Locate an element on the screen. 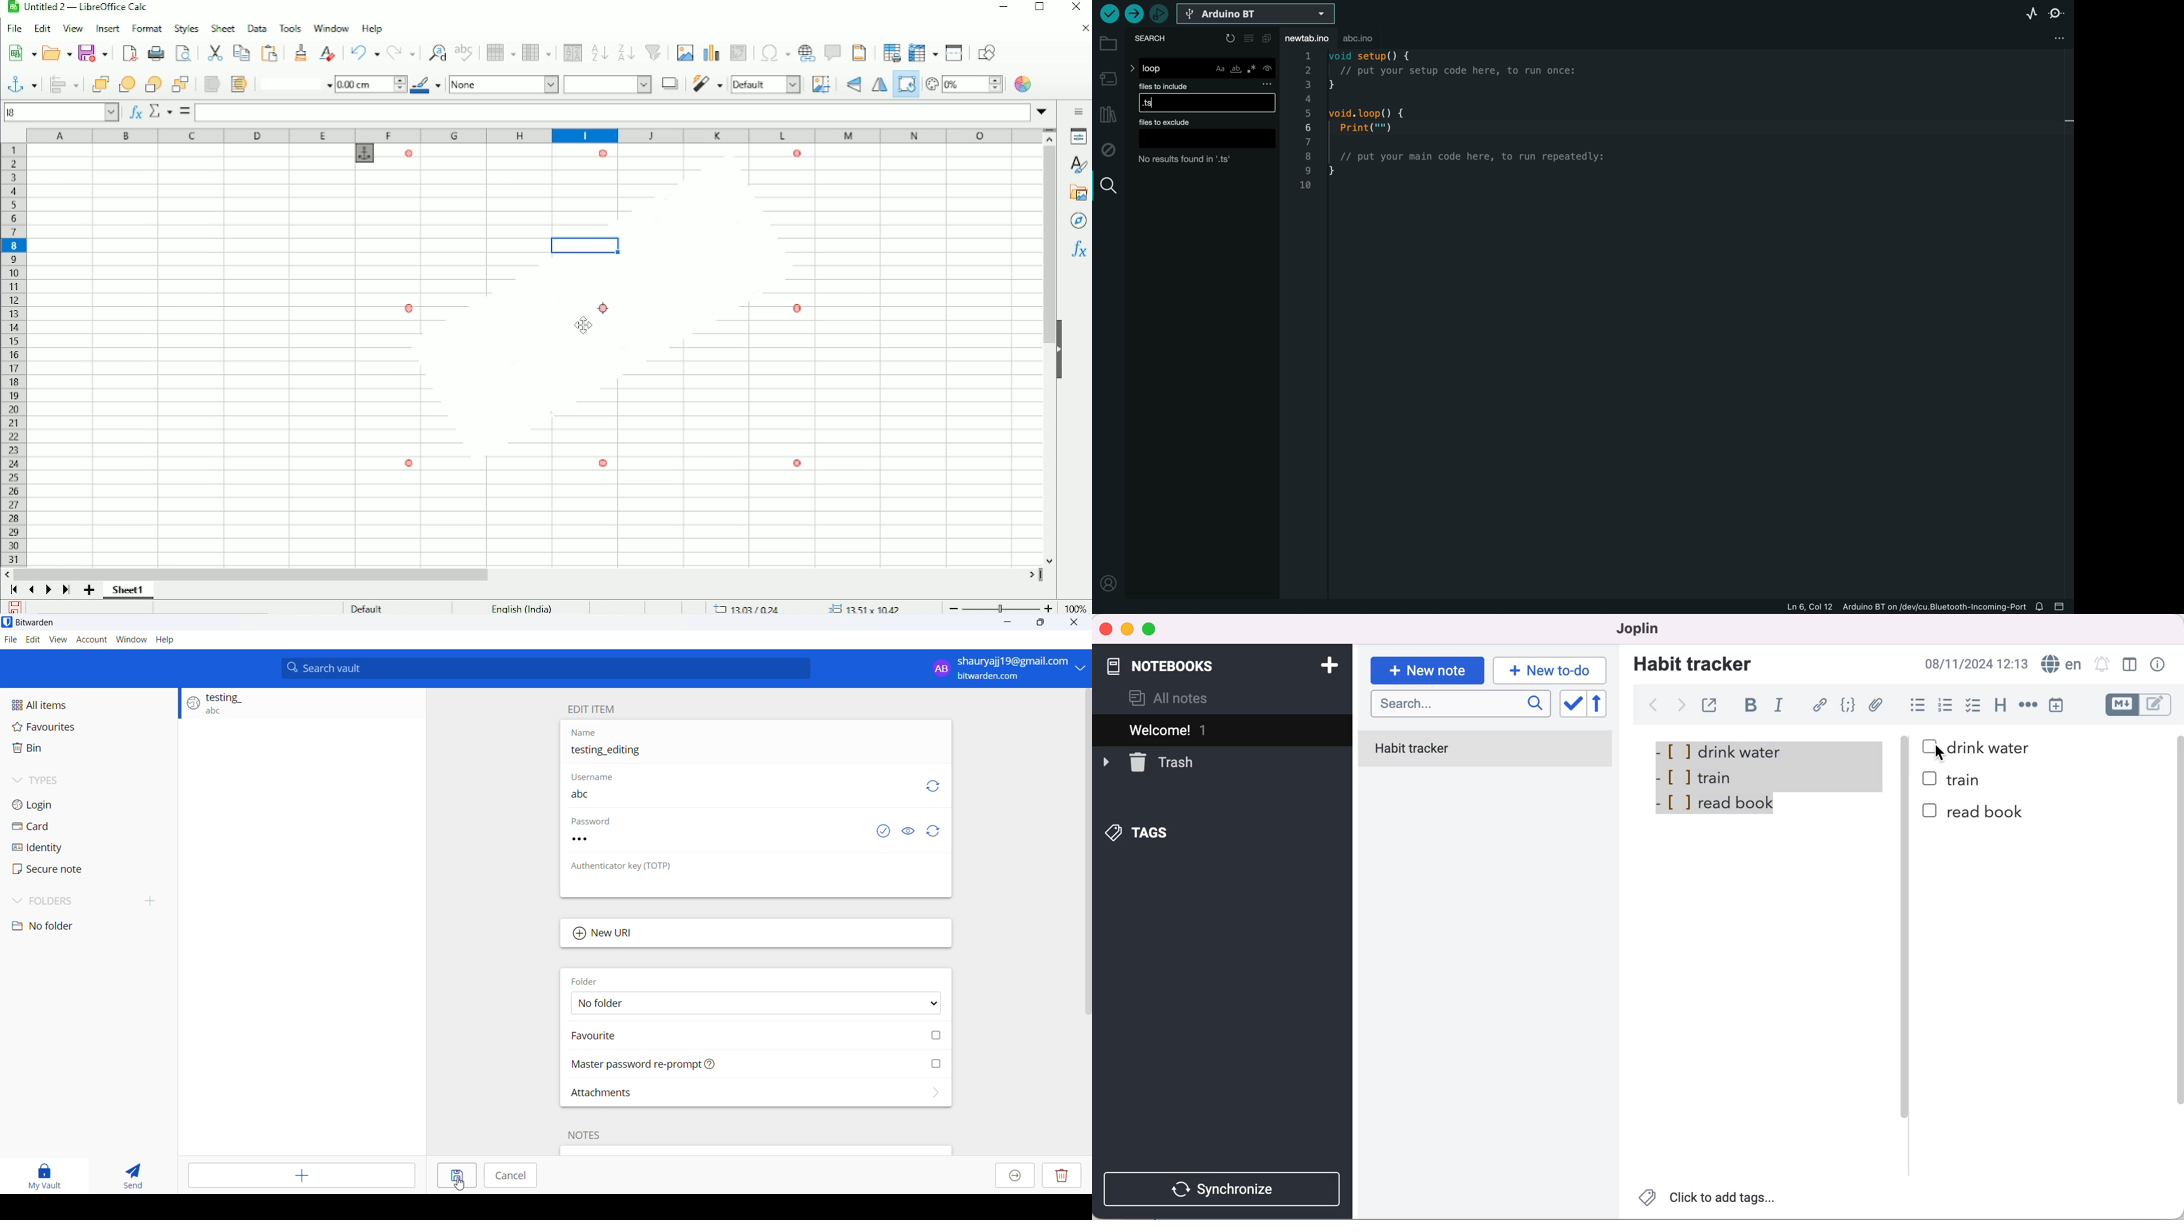 Image resolution: width=2184 pixels, height=1232 pixels. Format is located at coordinates (146, 28).